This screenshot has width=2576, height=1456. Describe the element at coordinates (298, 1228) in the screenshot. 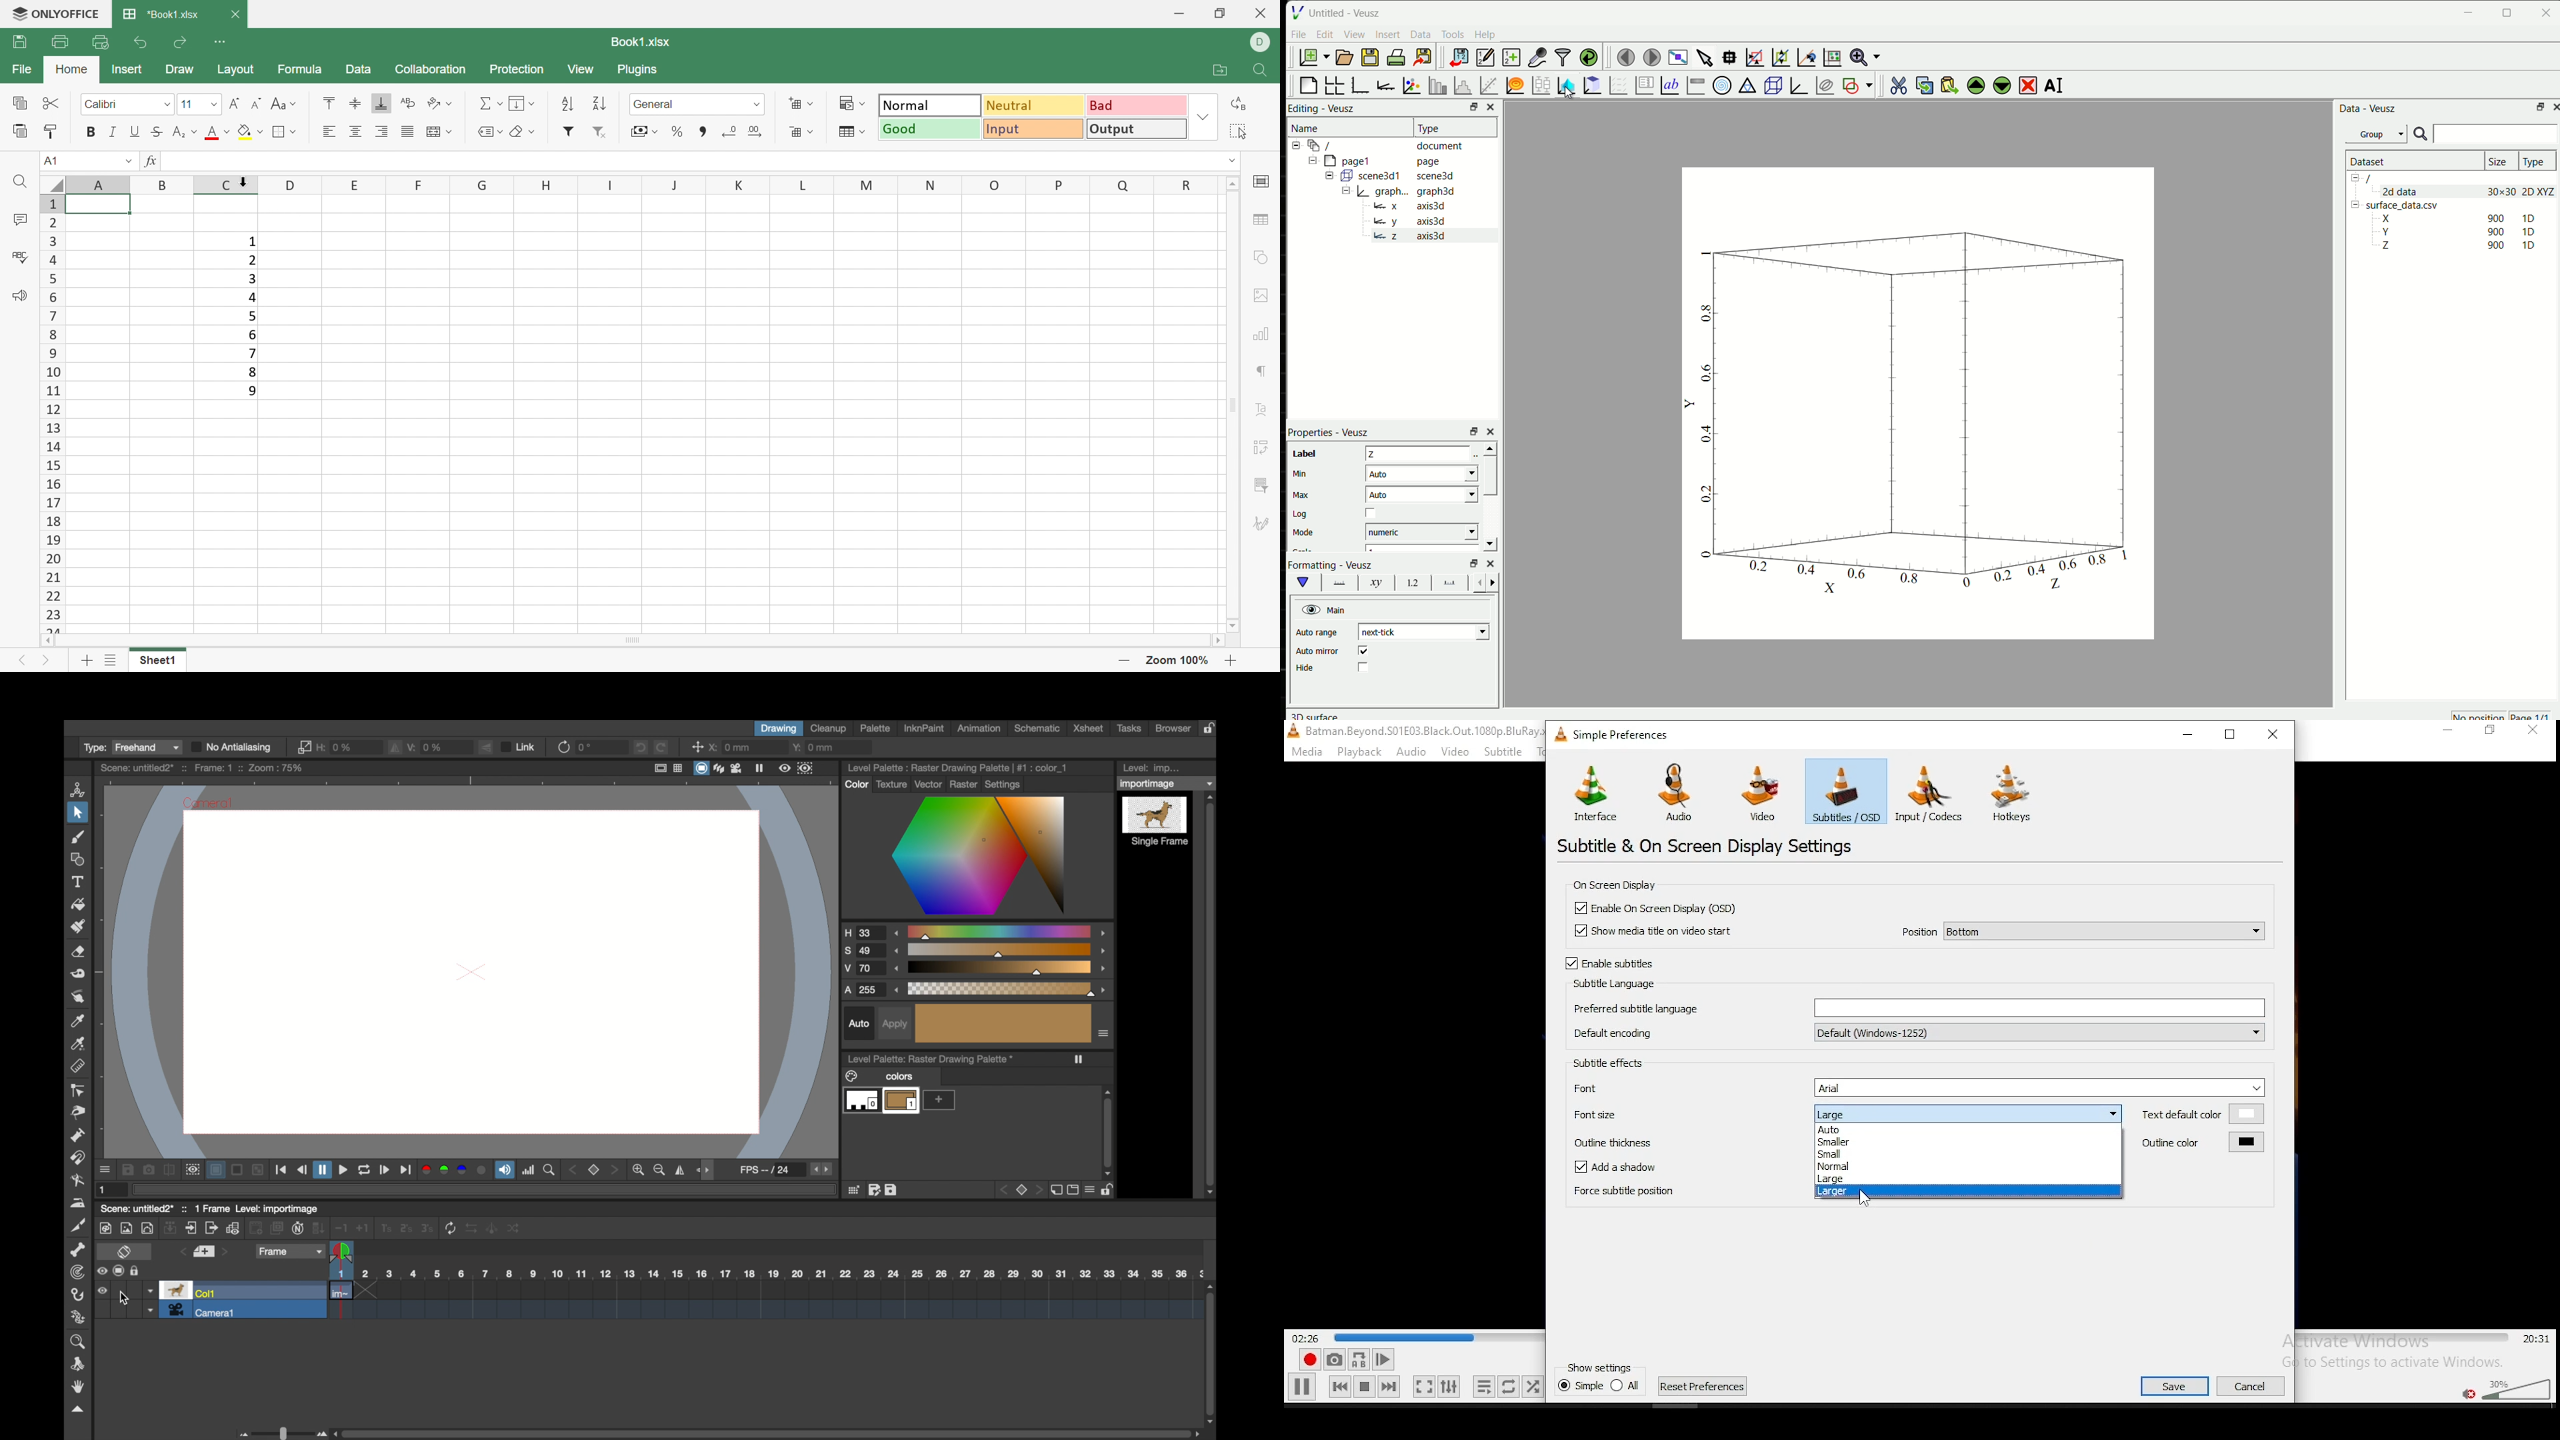

I see `n` at that location.